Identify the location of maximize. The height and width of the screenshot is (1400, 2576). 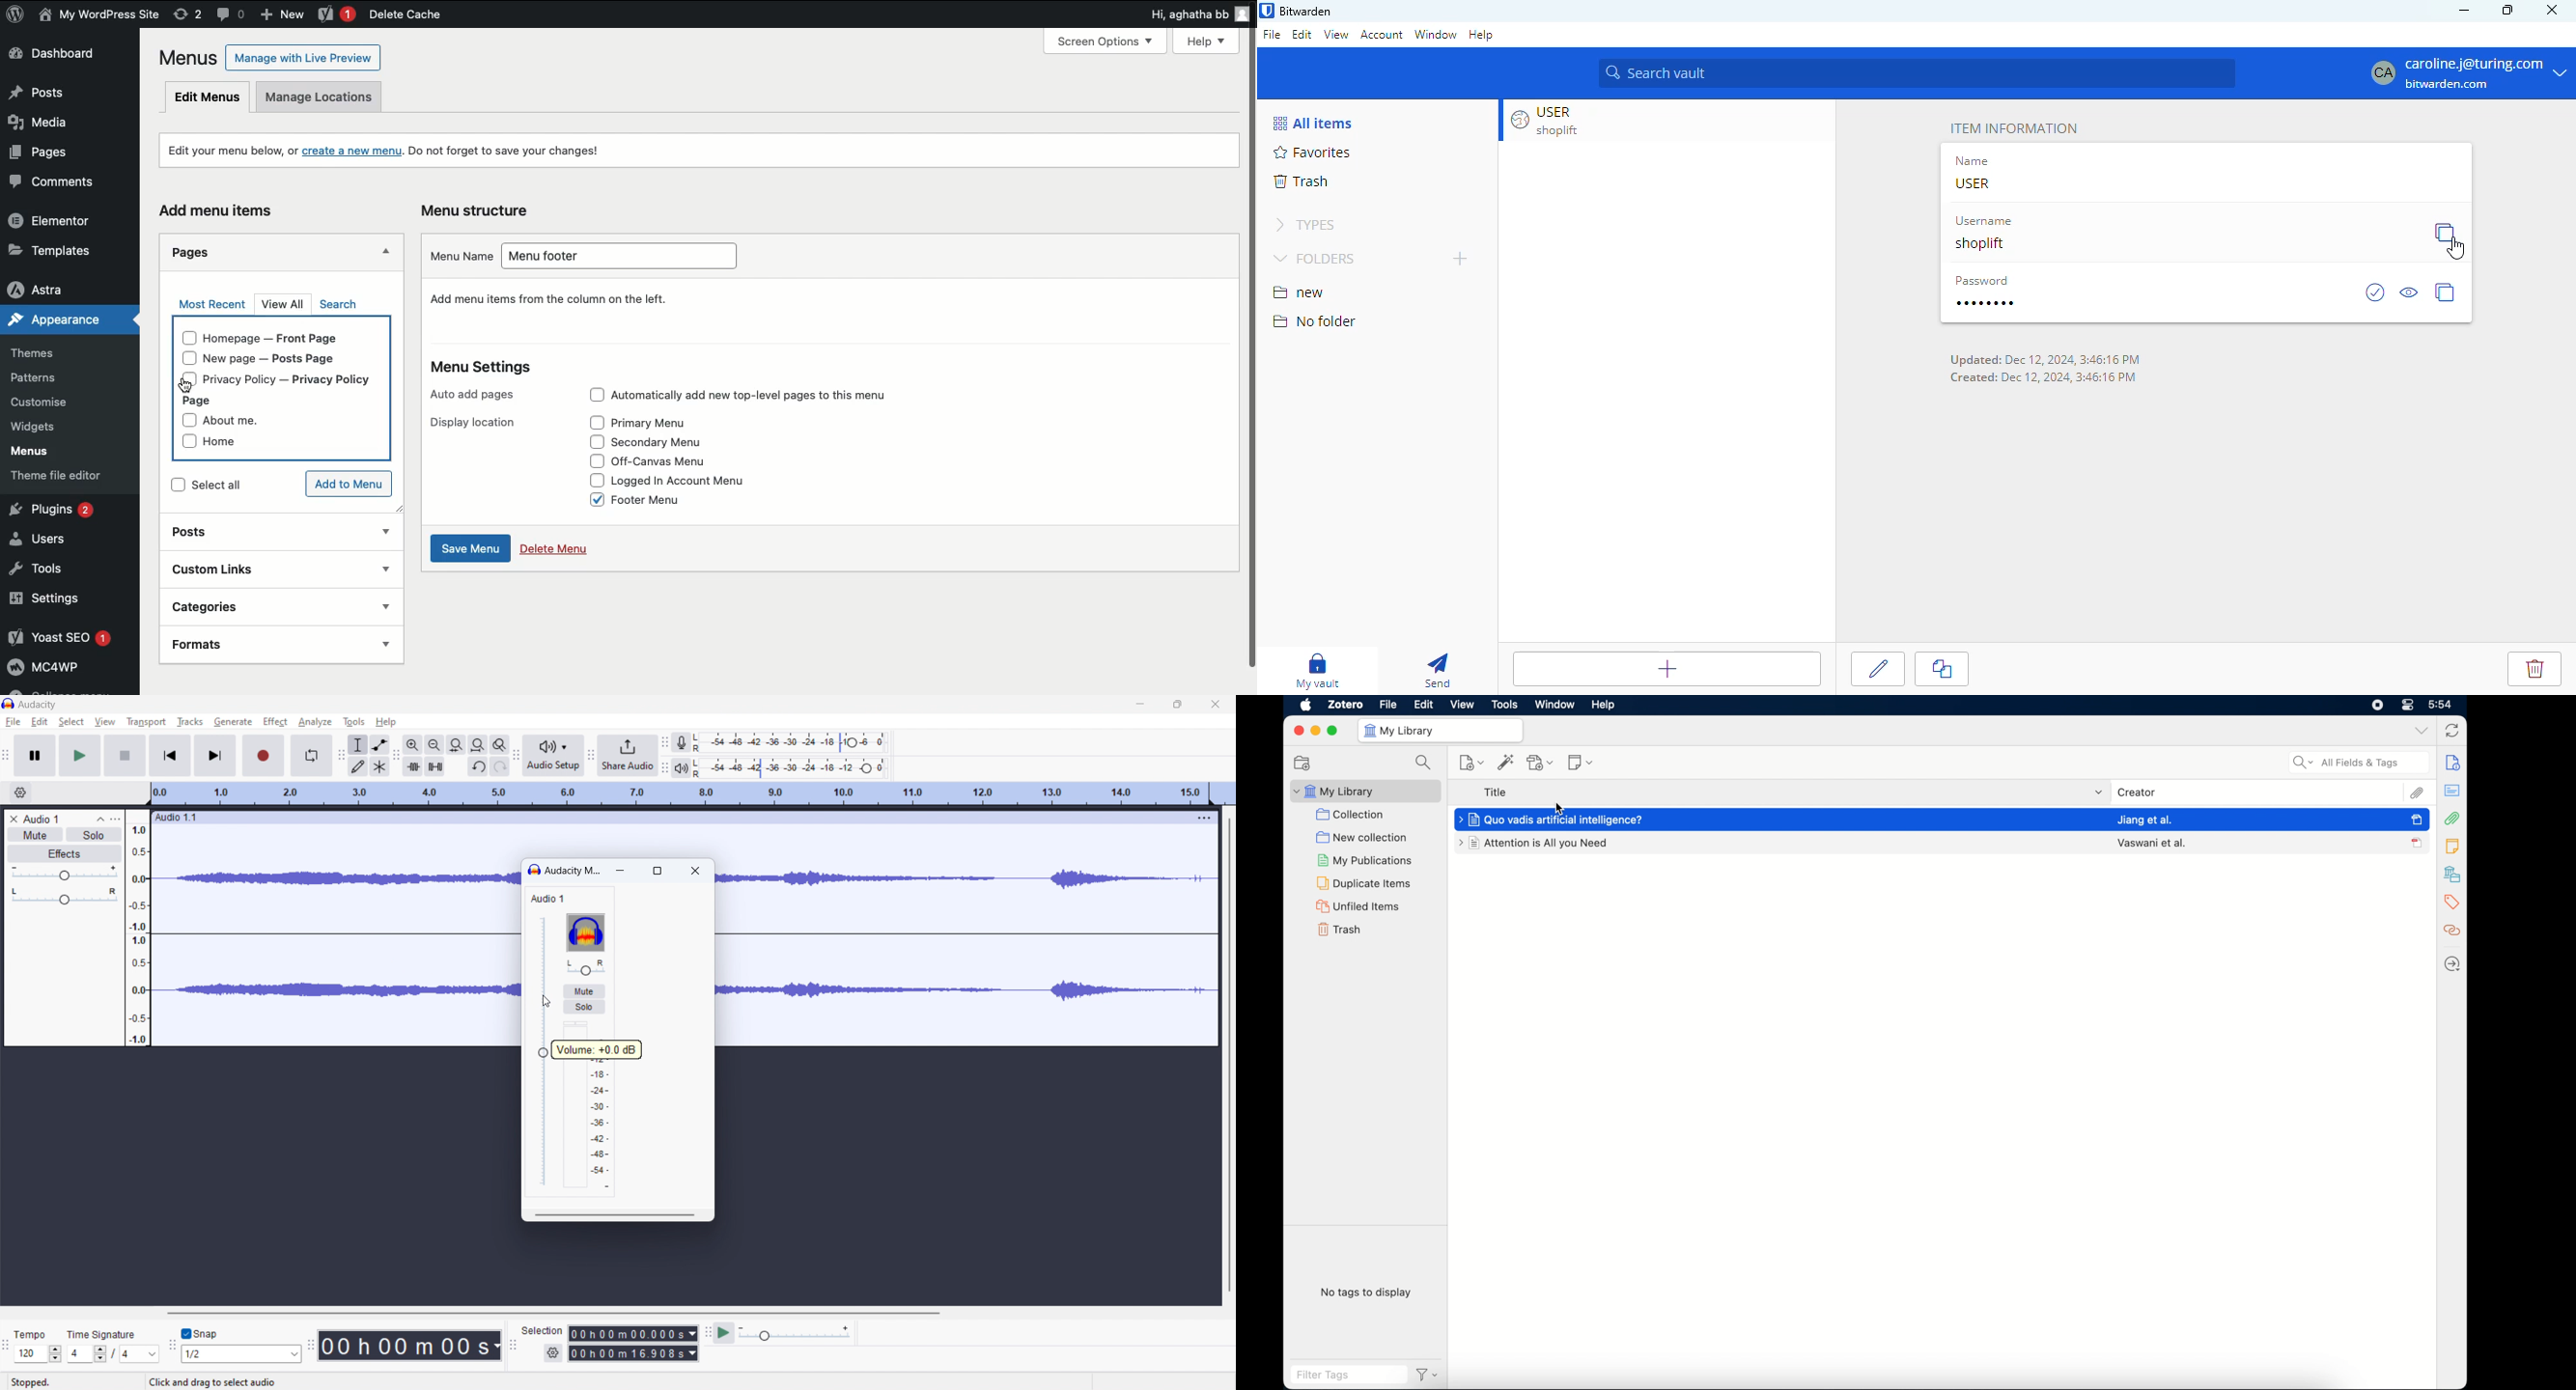
(1178, 703).